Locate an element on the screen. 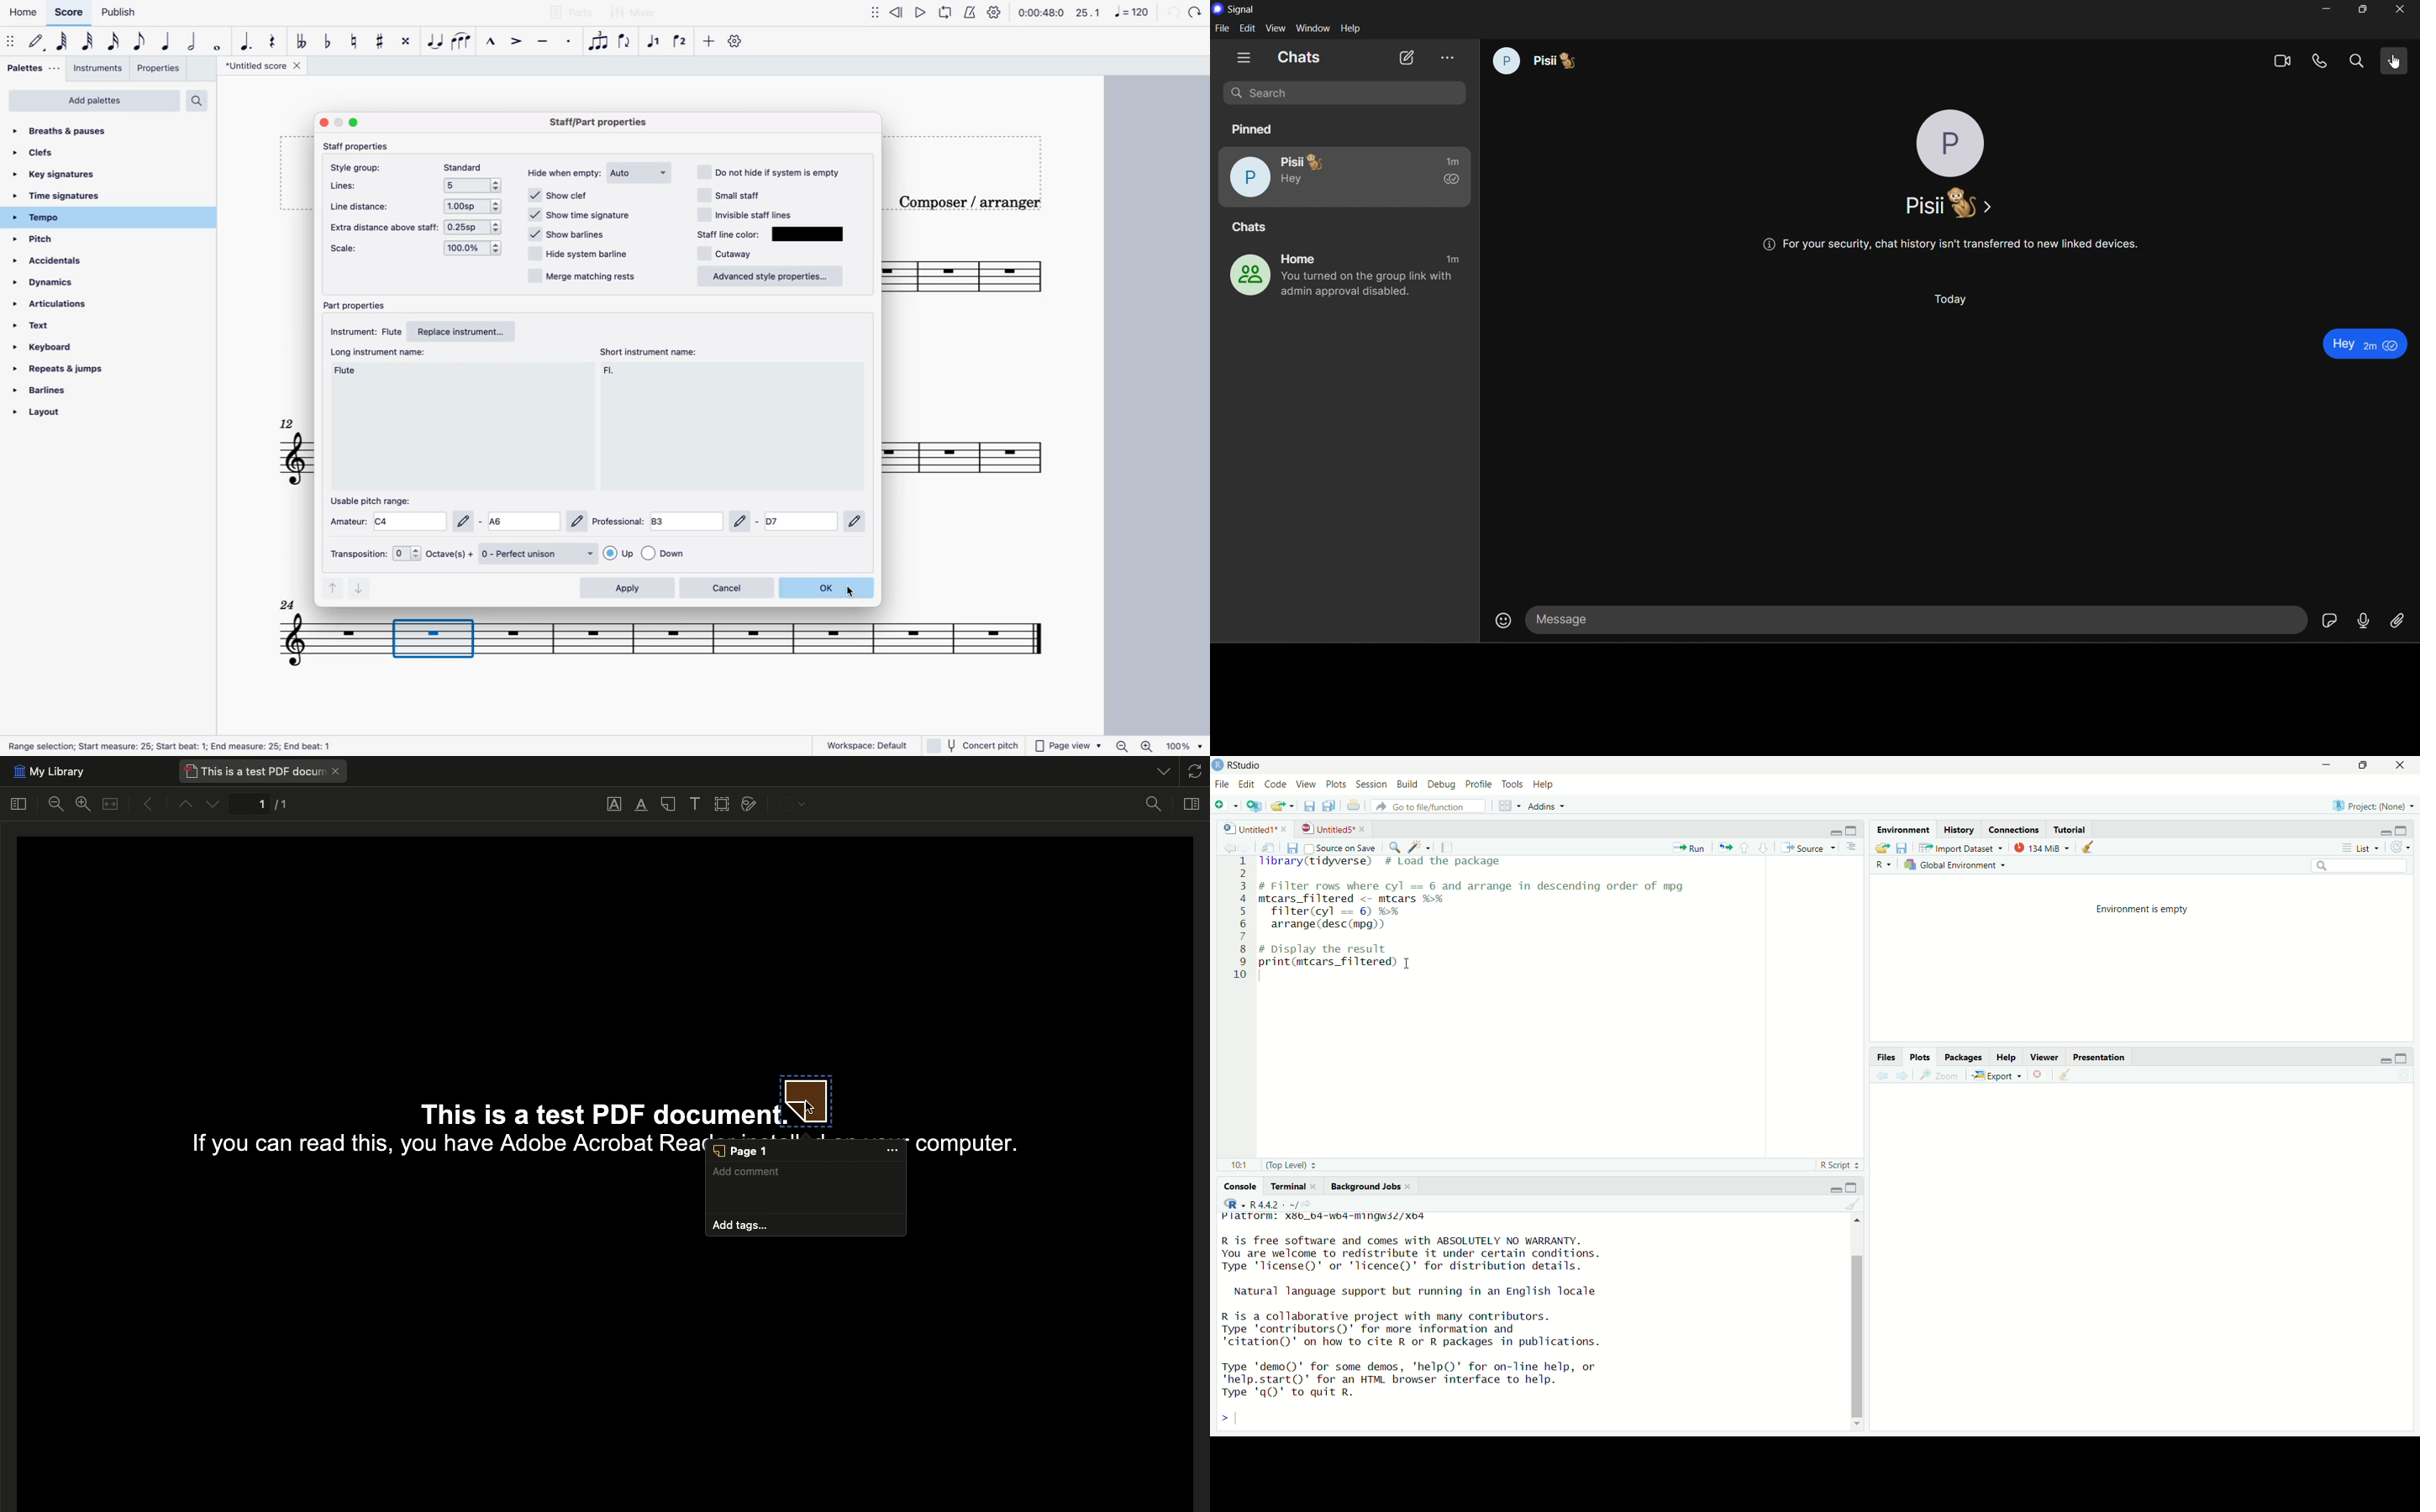 Image resolution: width=2436 pixels, height=1512 pixels. back is located at coordinates (1171, 12).